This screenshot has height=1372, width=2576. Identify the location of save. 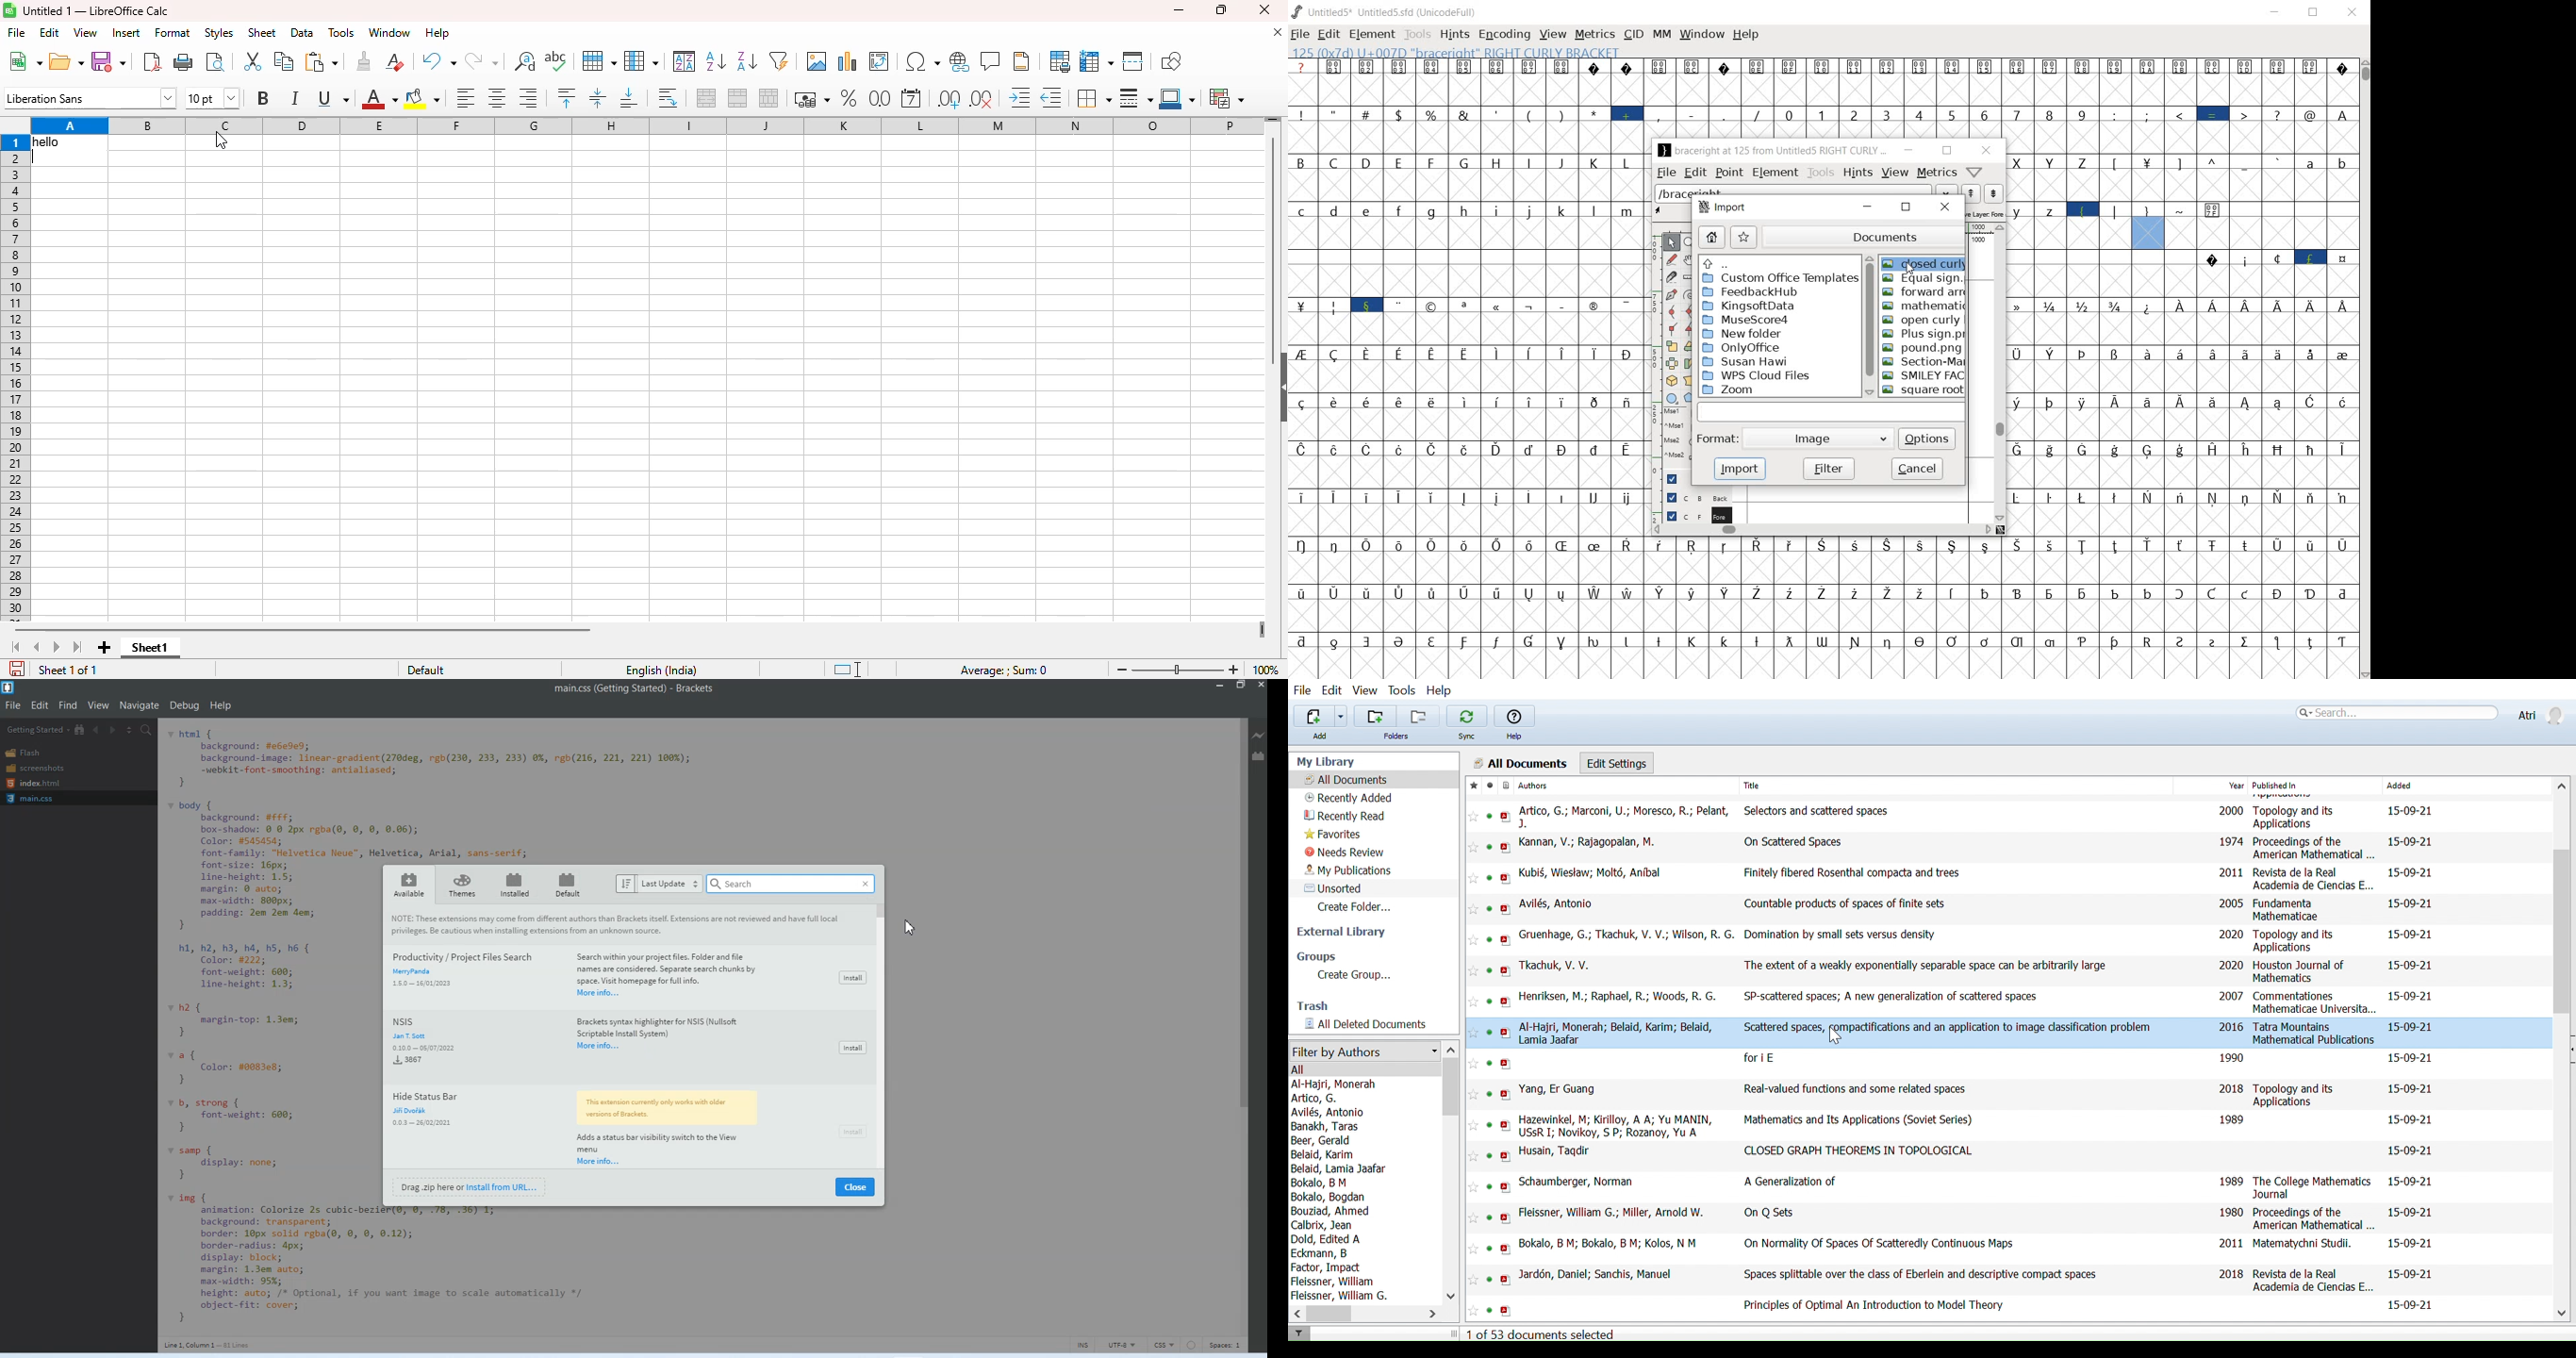
(108, 61).